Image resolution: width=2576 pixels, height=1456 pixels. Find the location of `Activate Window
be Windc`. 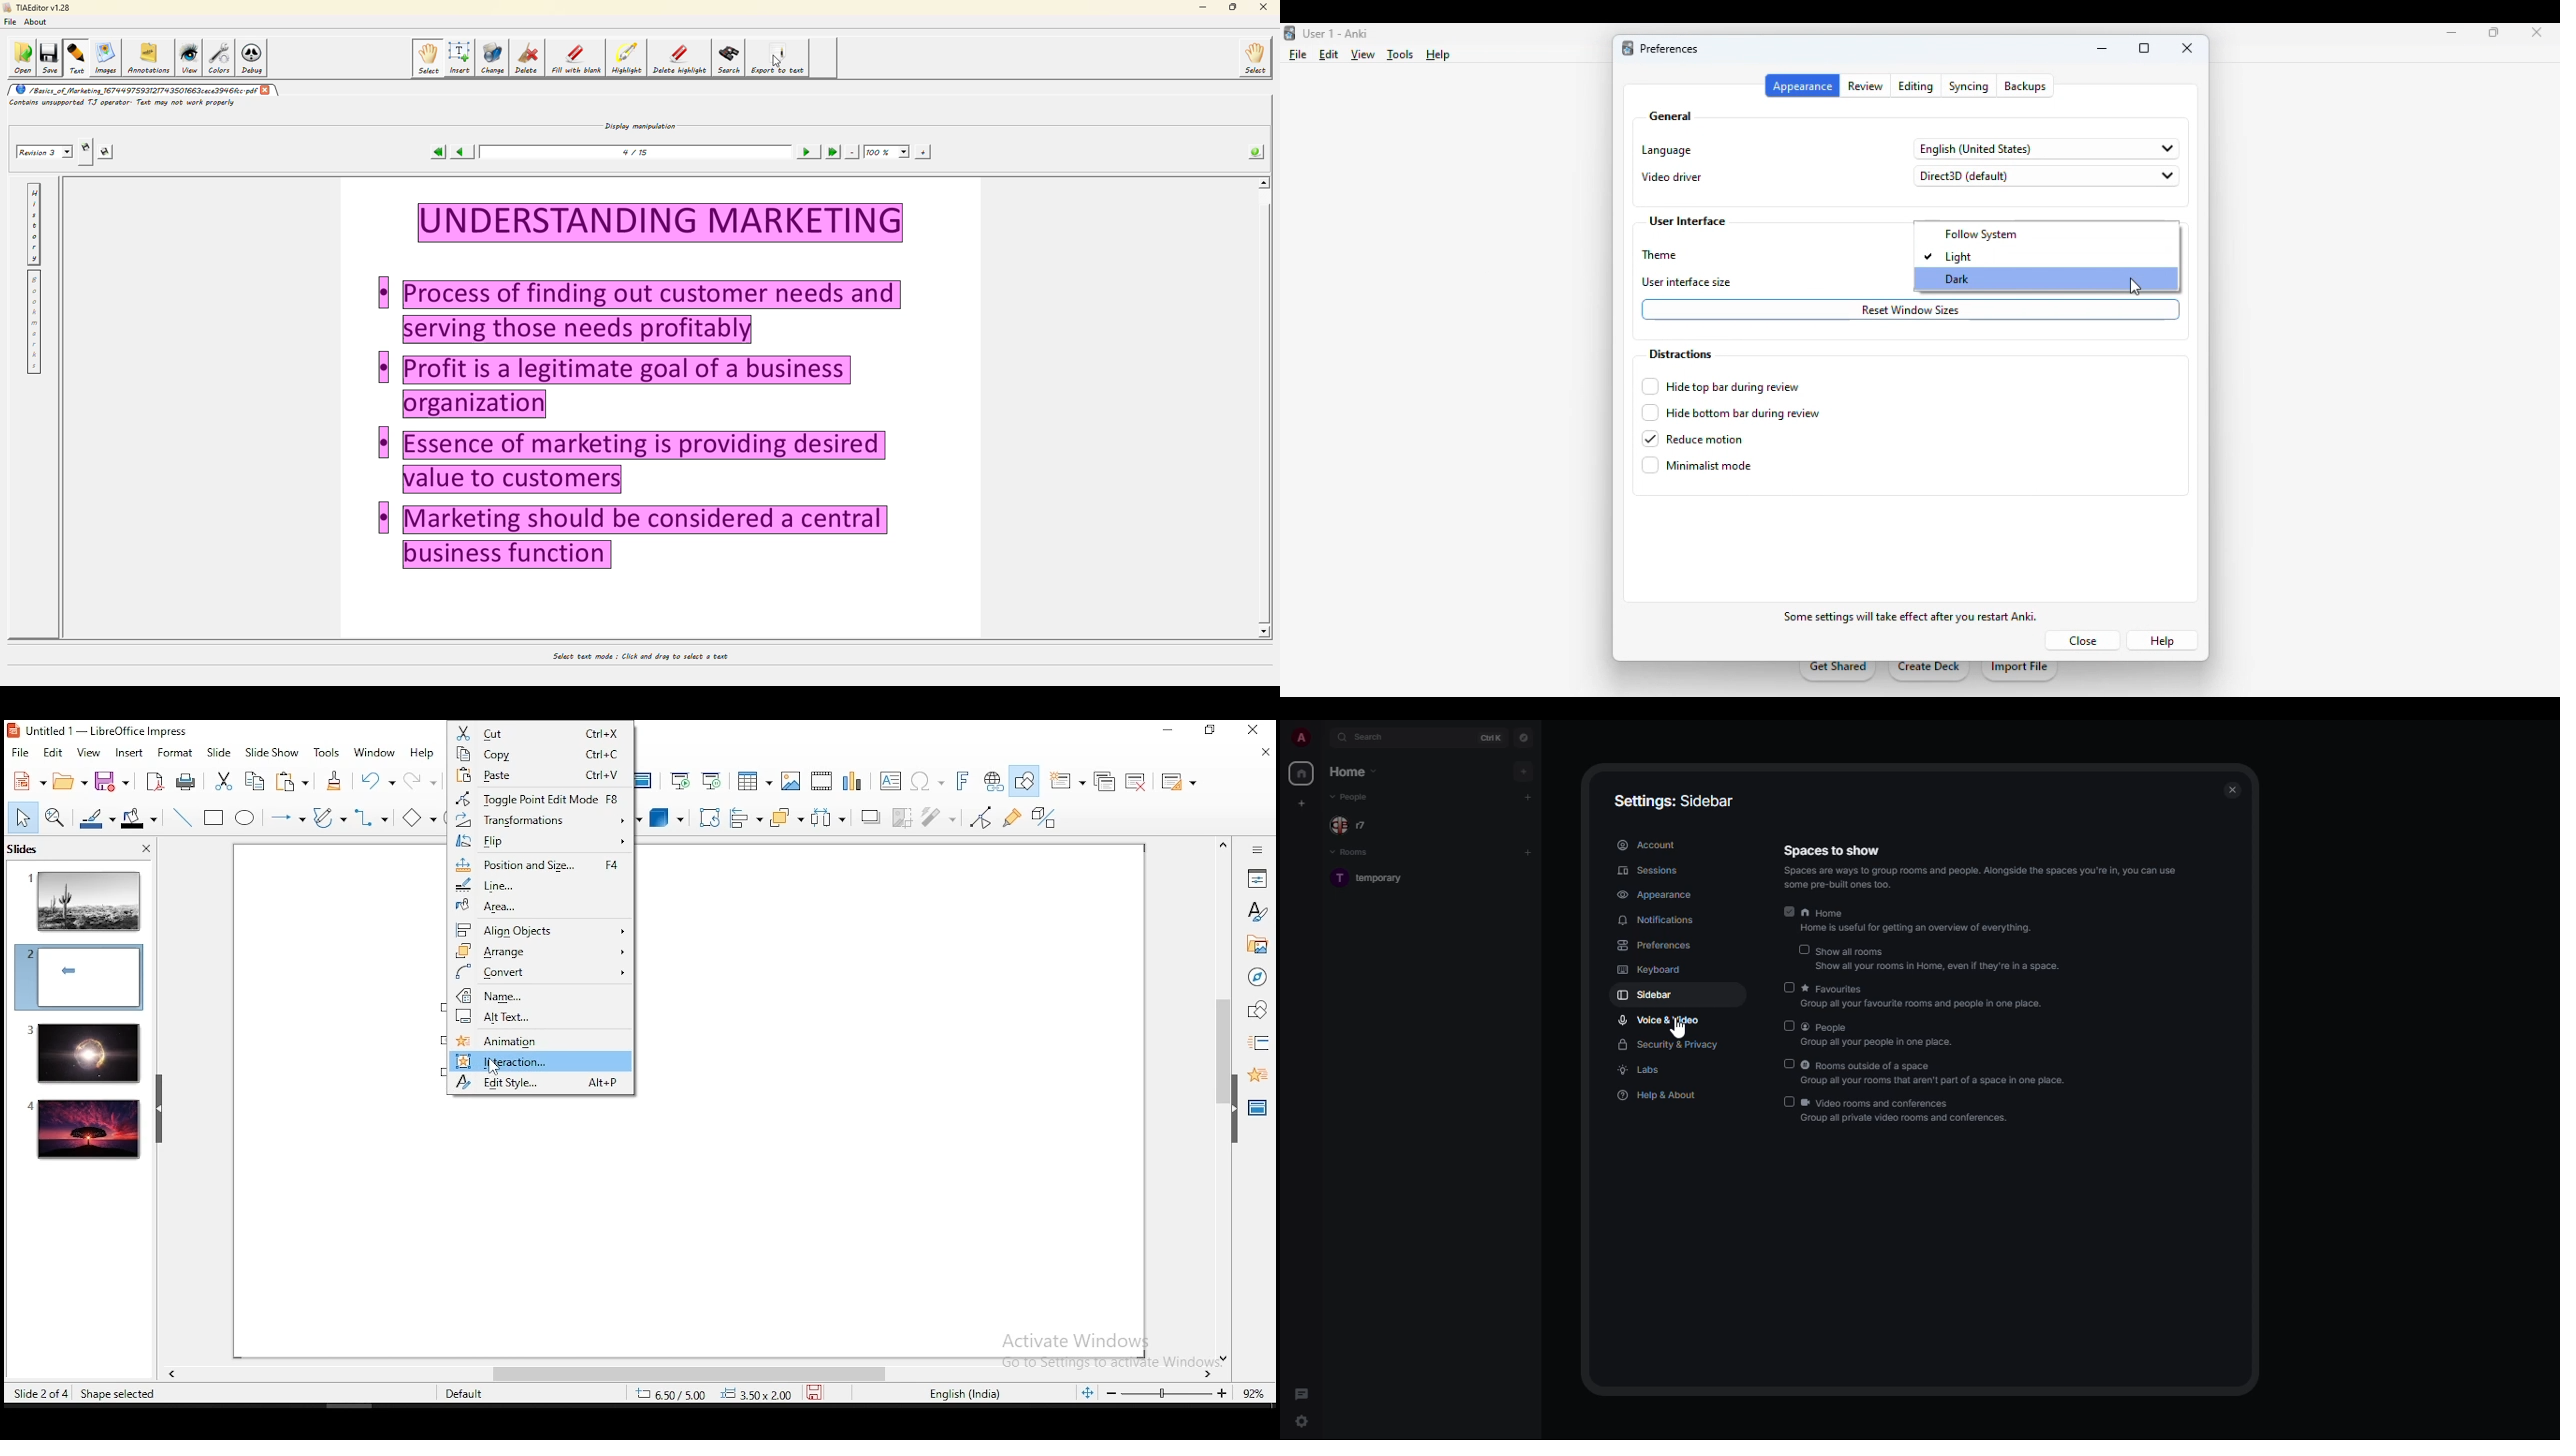

Activate Window
be Windc is located at coordinates (1100, 1347).